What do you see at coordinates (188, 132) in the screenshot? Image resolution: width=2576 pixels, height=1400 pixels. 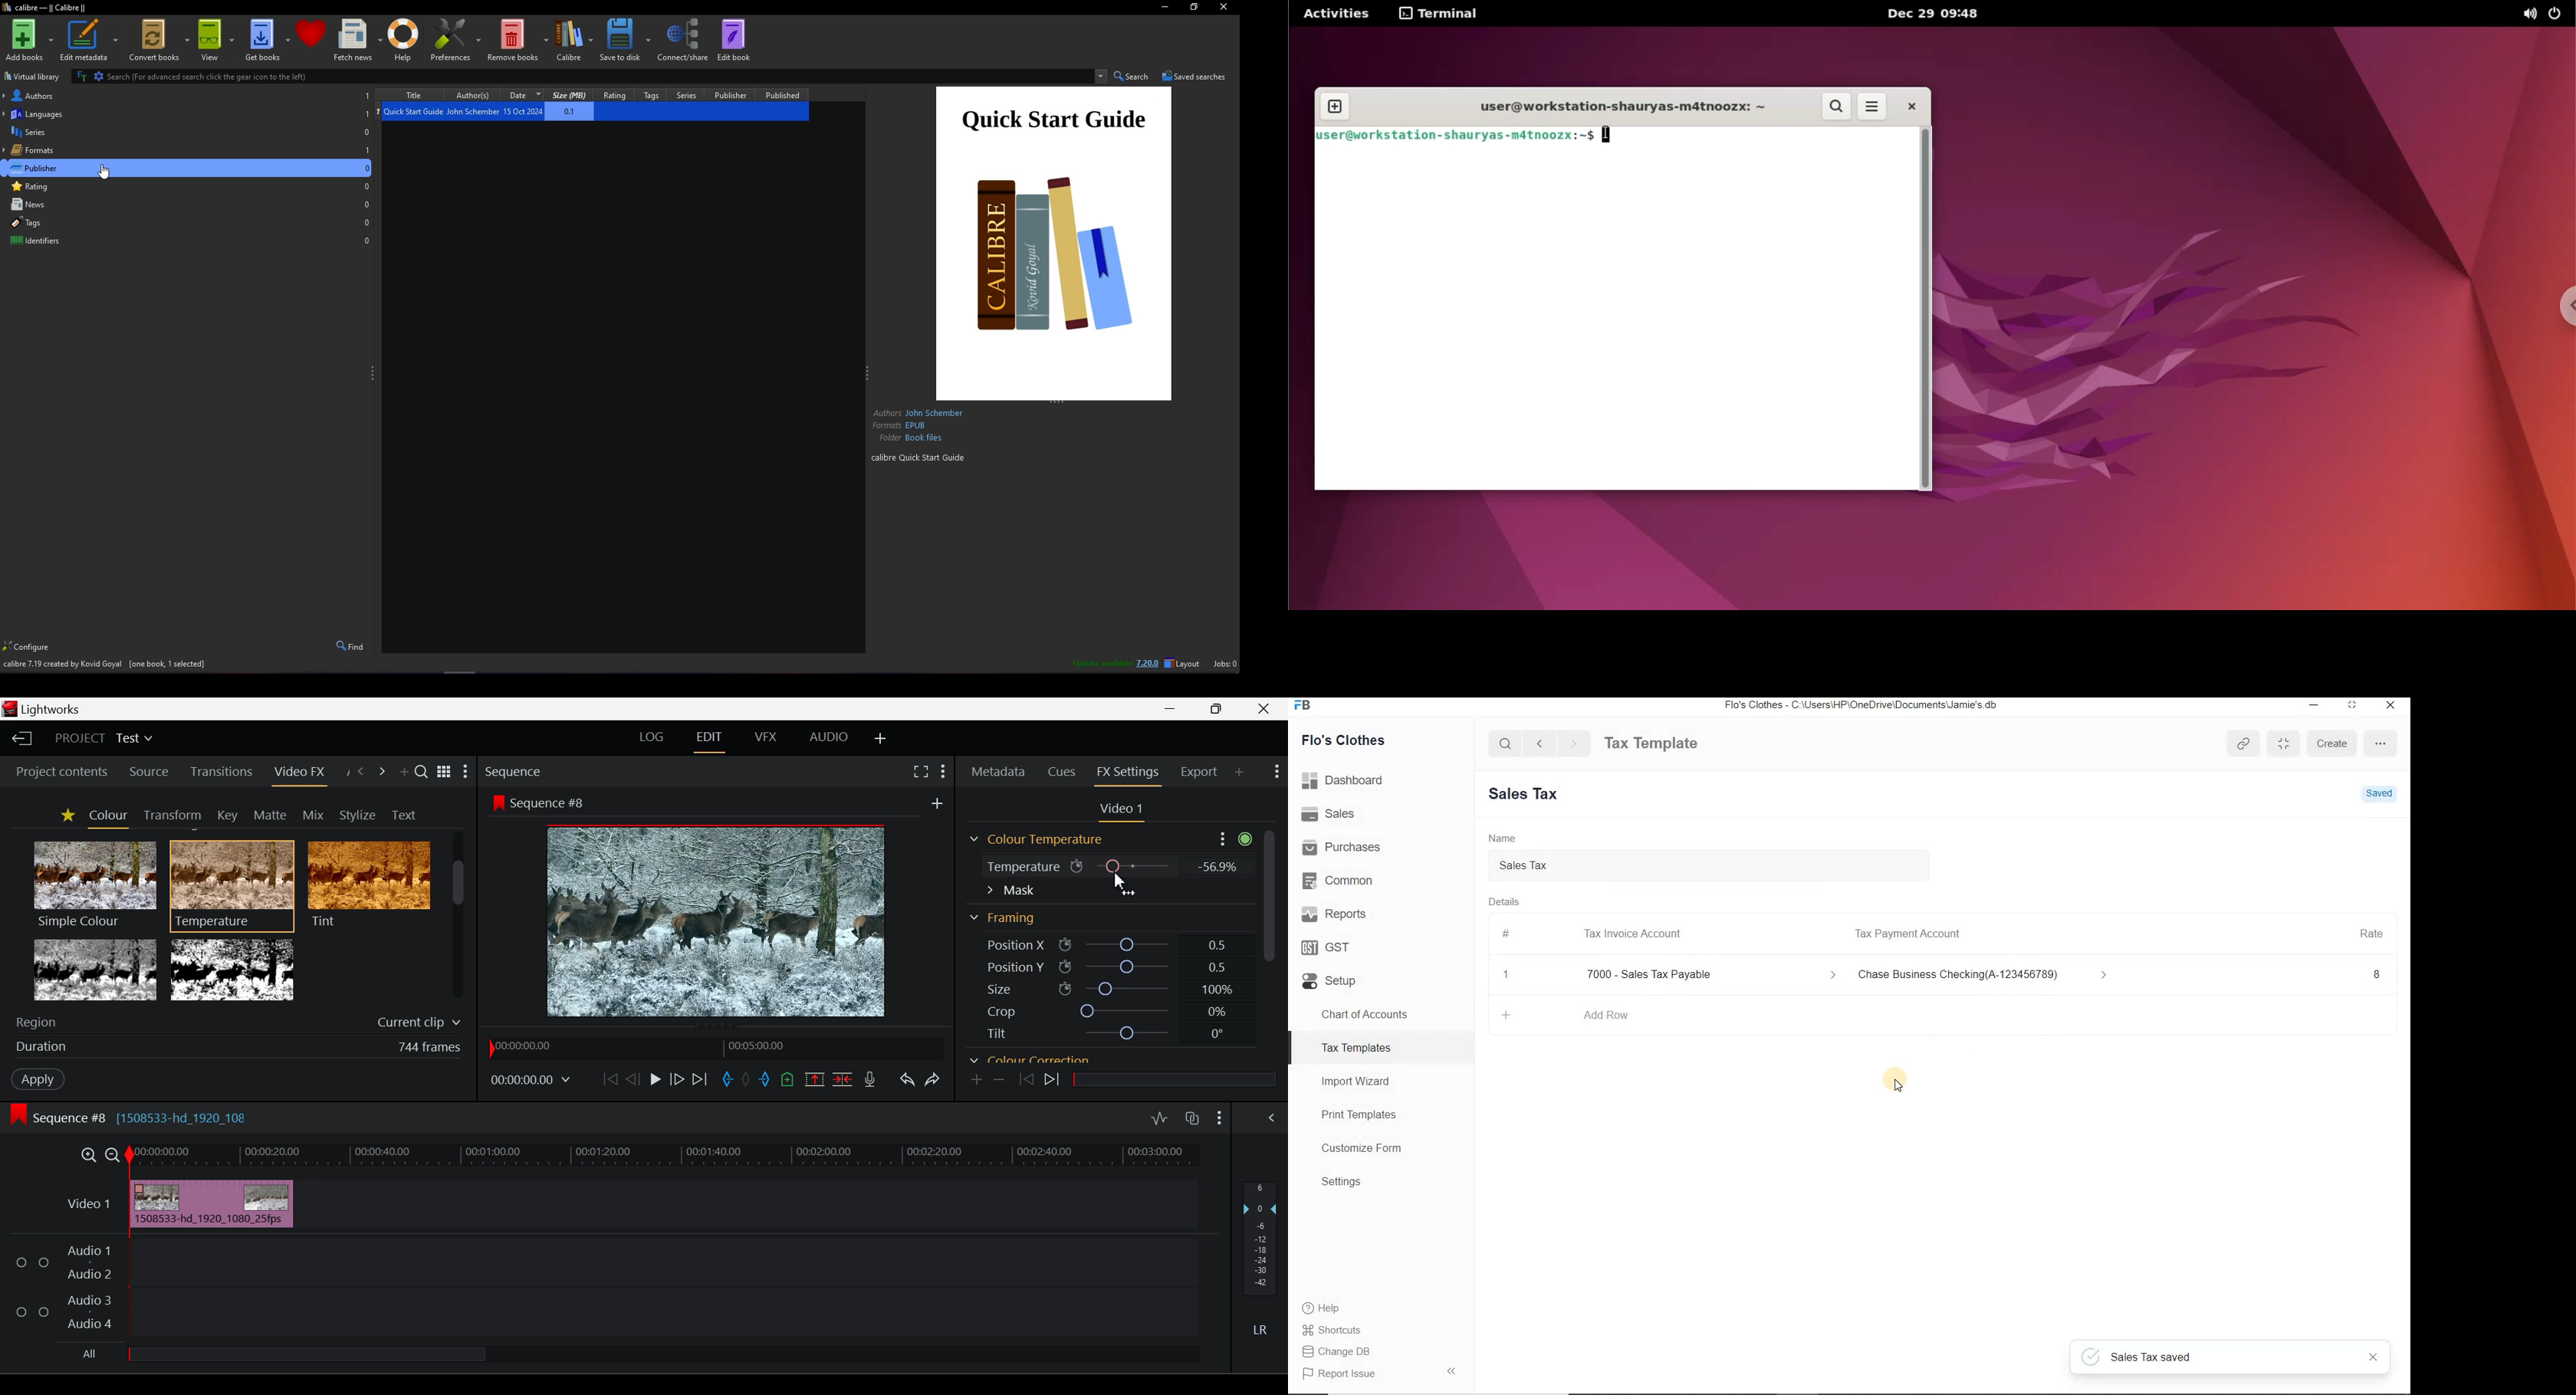 I see `Series` at bounding box center [188, 132].